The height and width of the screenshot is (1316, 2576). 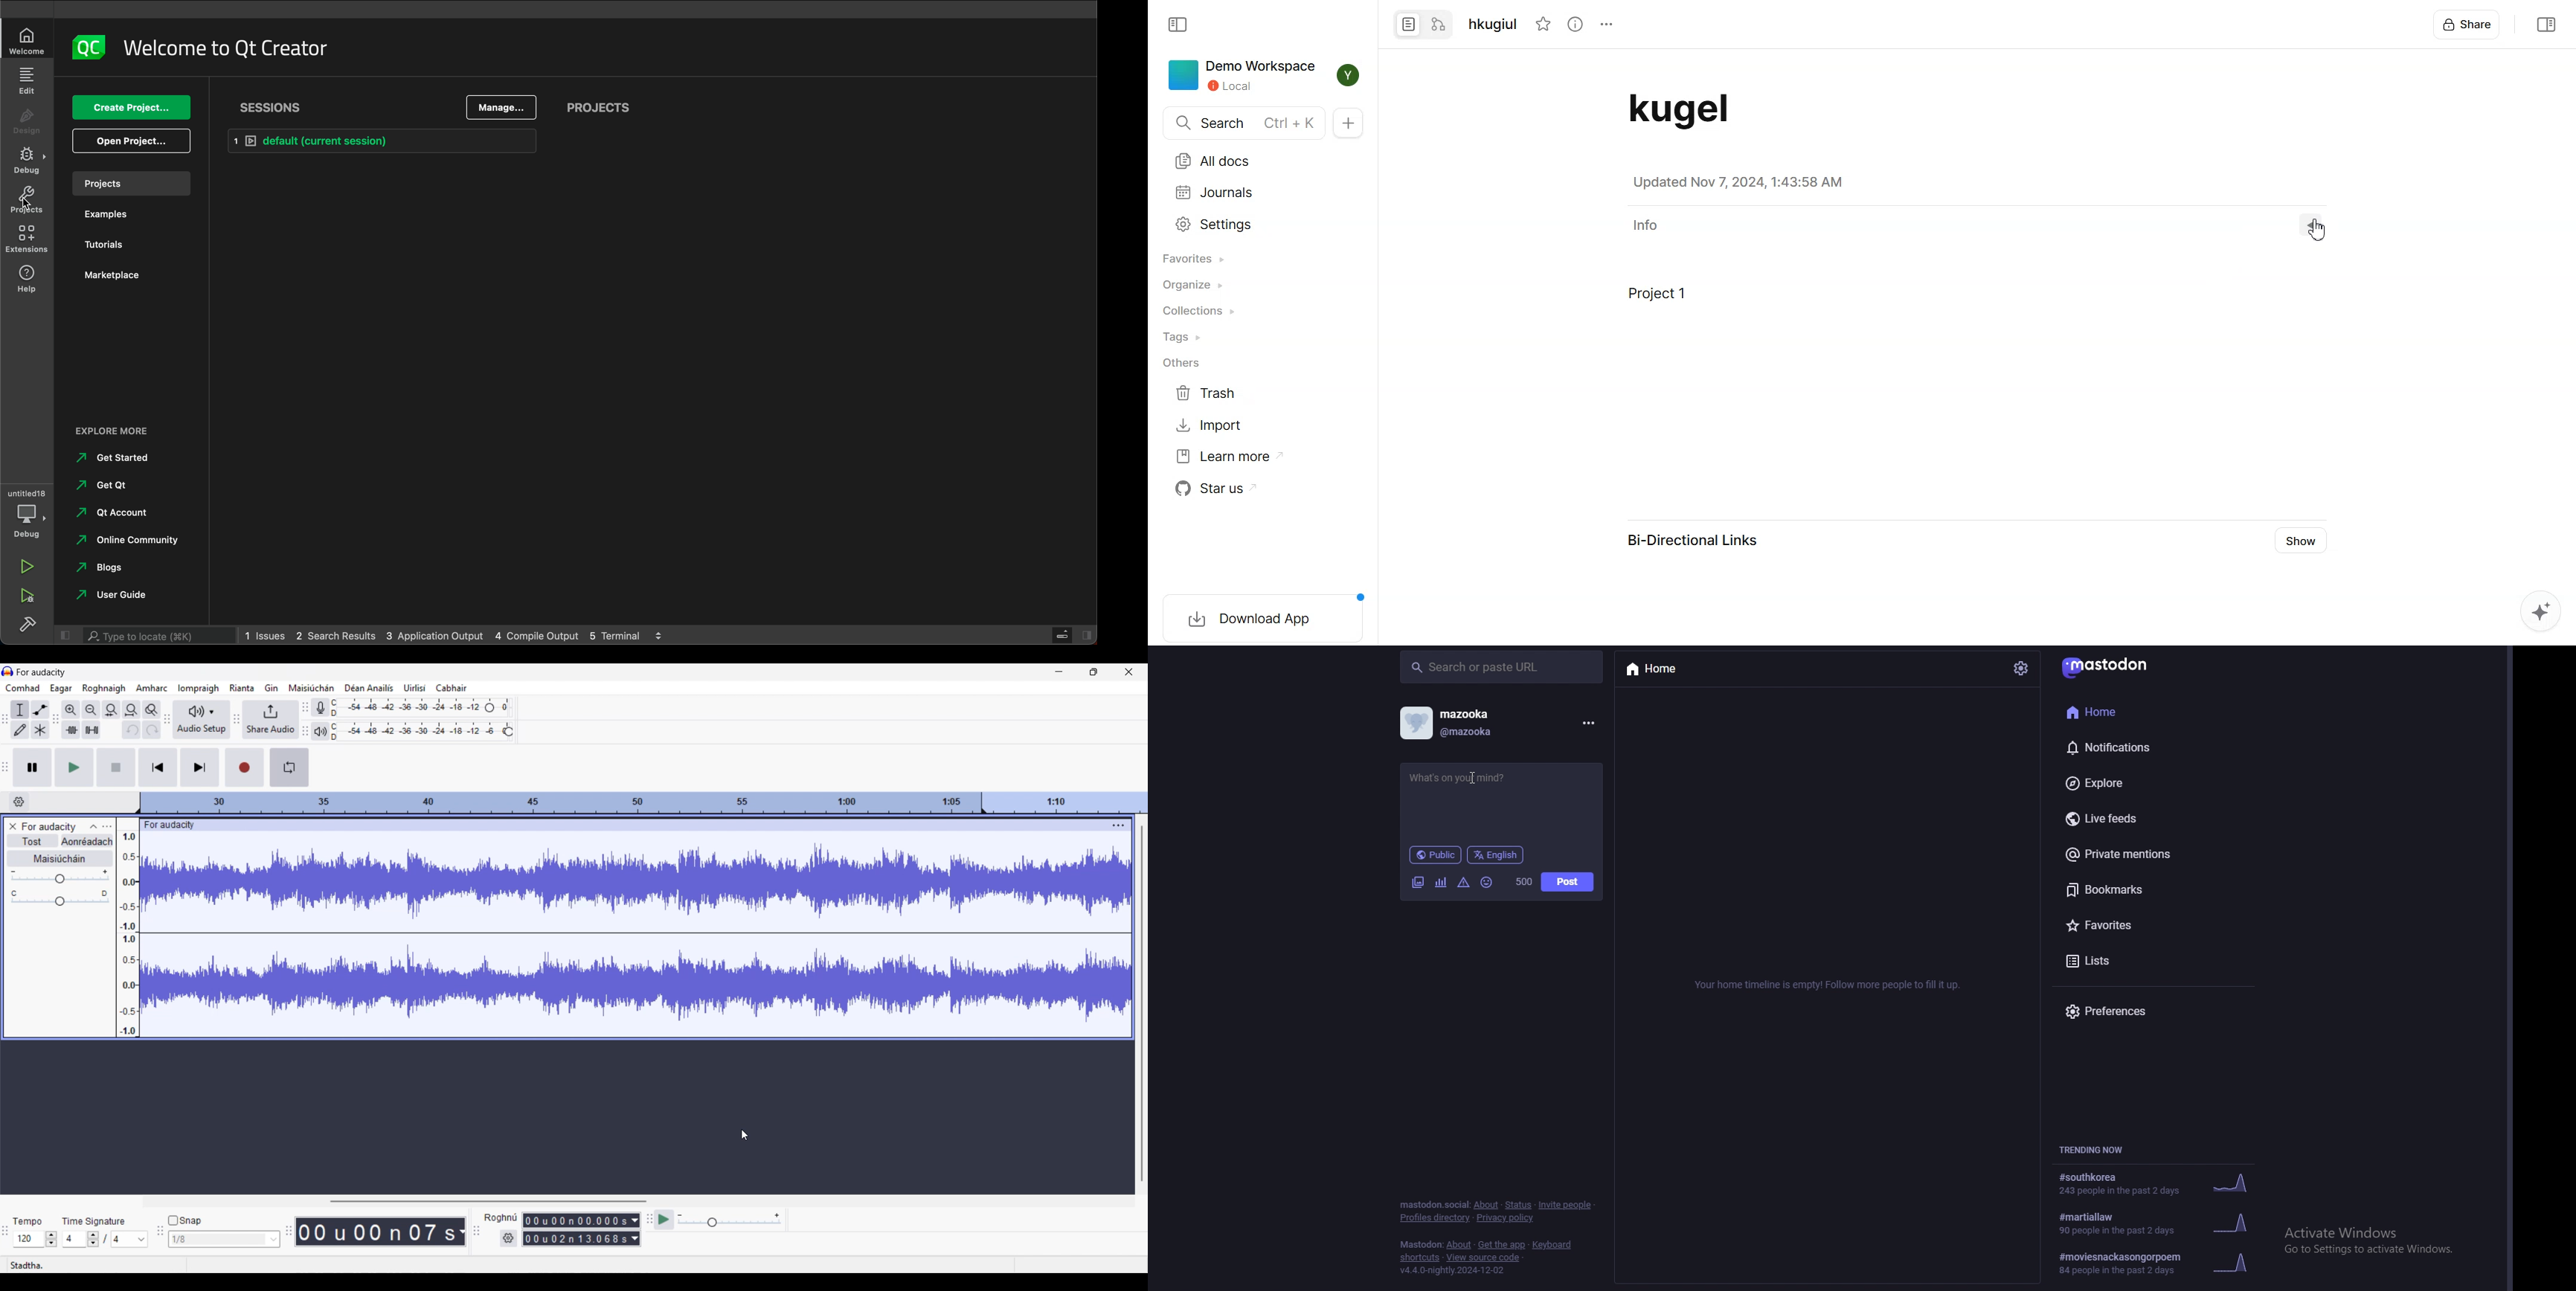 I want to click on Measurement , so click(x=461, y=1232).